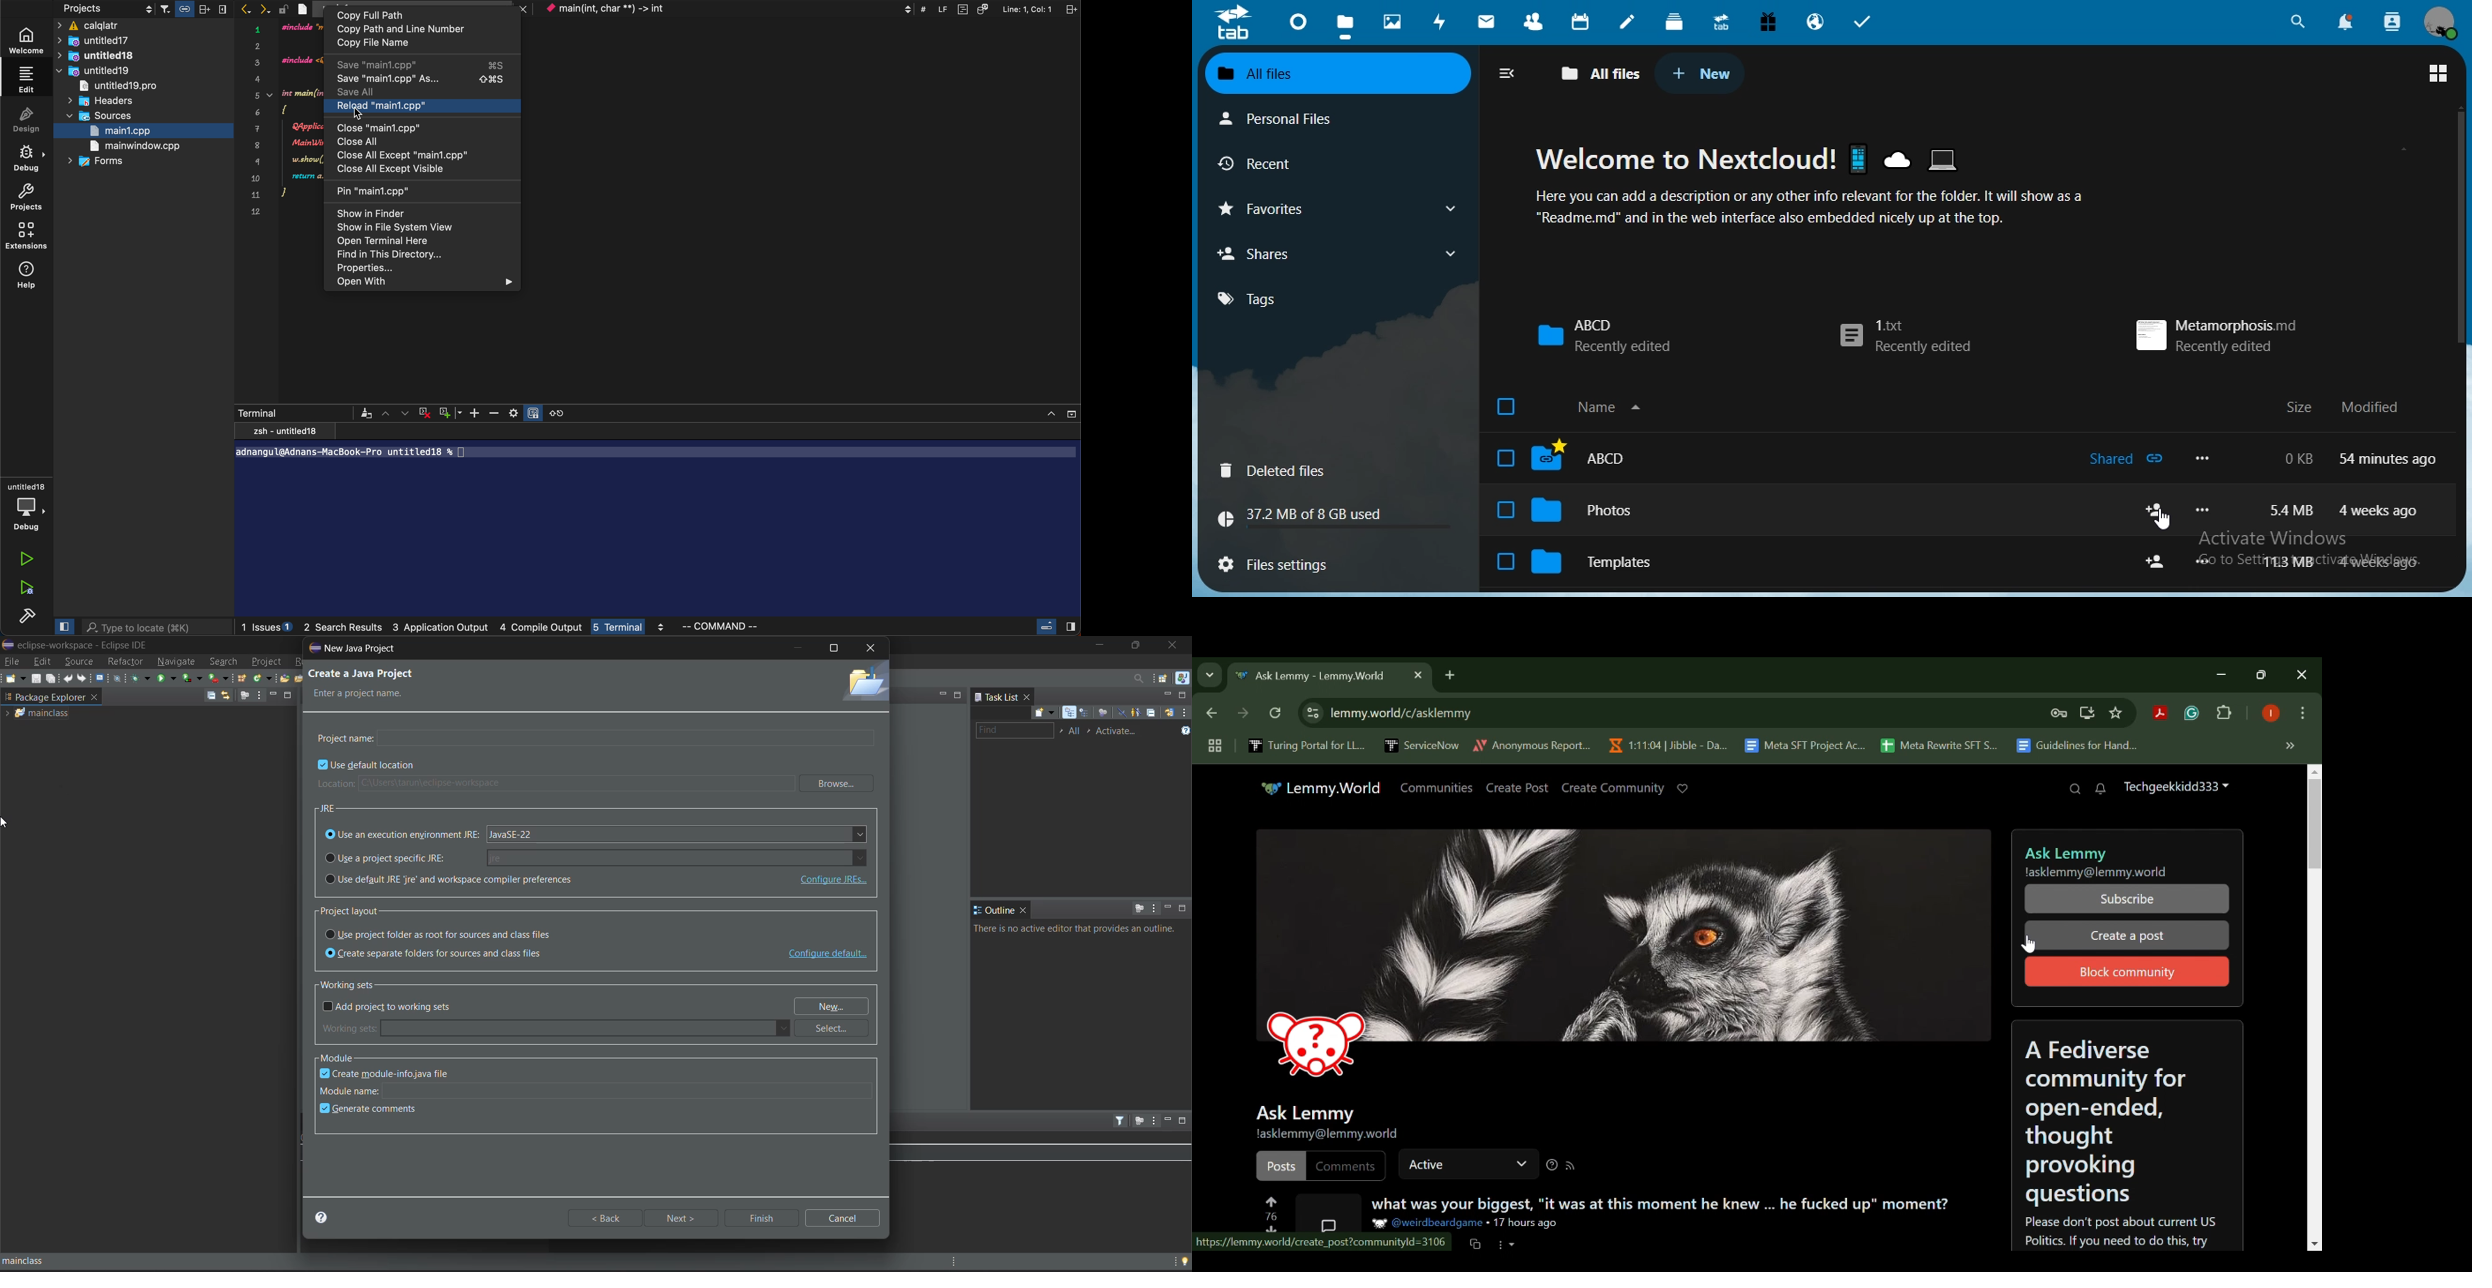 The height and width of the screenshot is (1288, 2492). I want to click on Next Webpage, so click(1243, 716).